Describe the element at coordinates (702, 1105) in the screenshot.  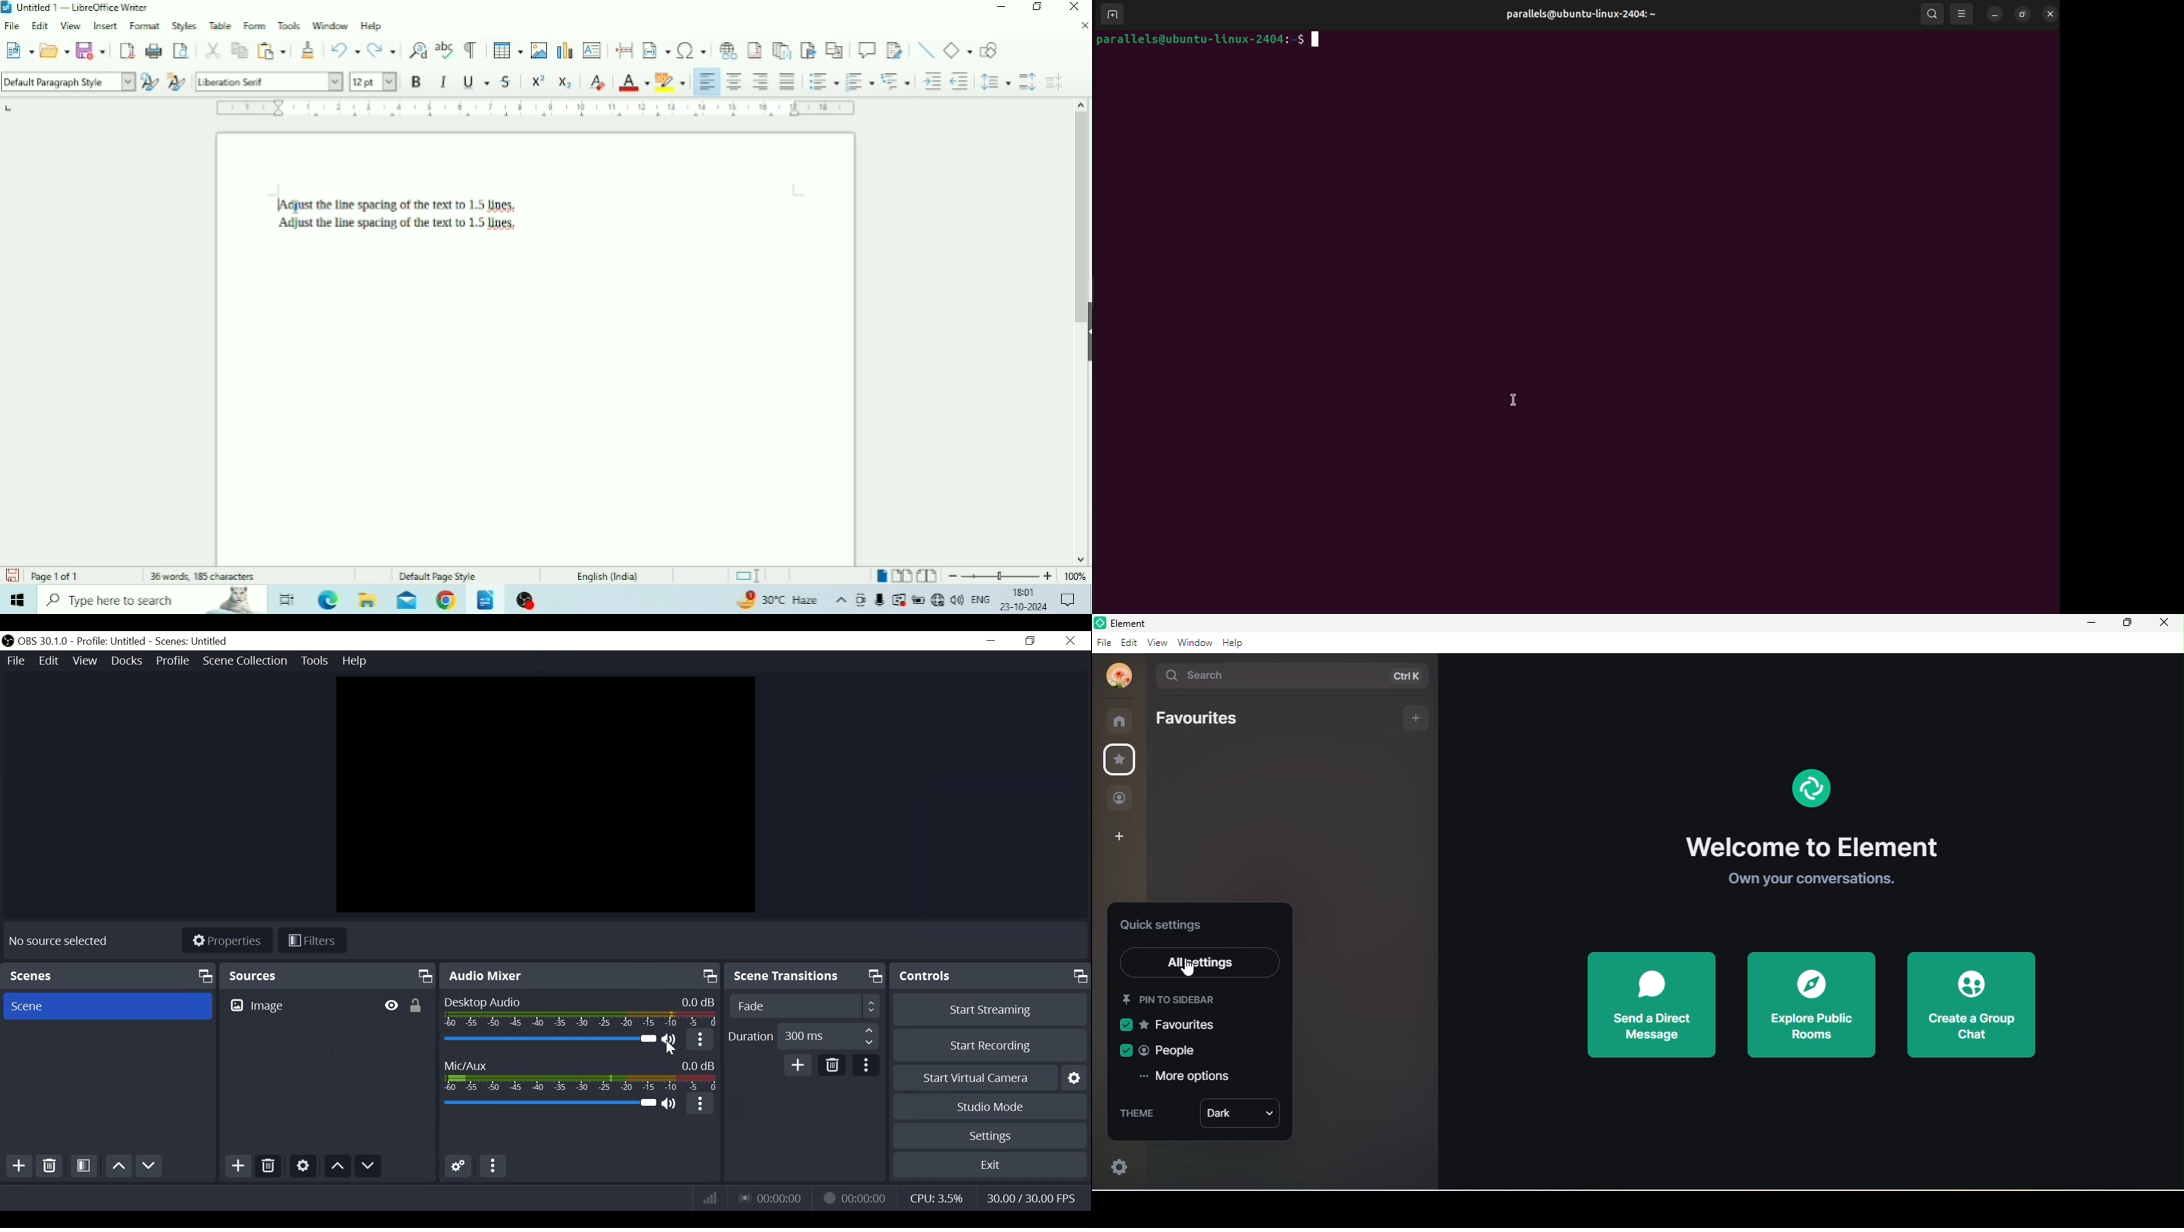
I see `More Options` at that location.